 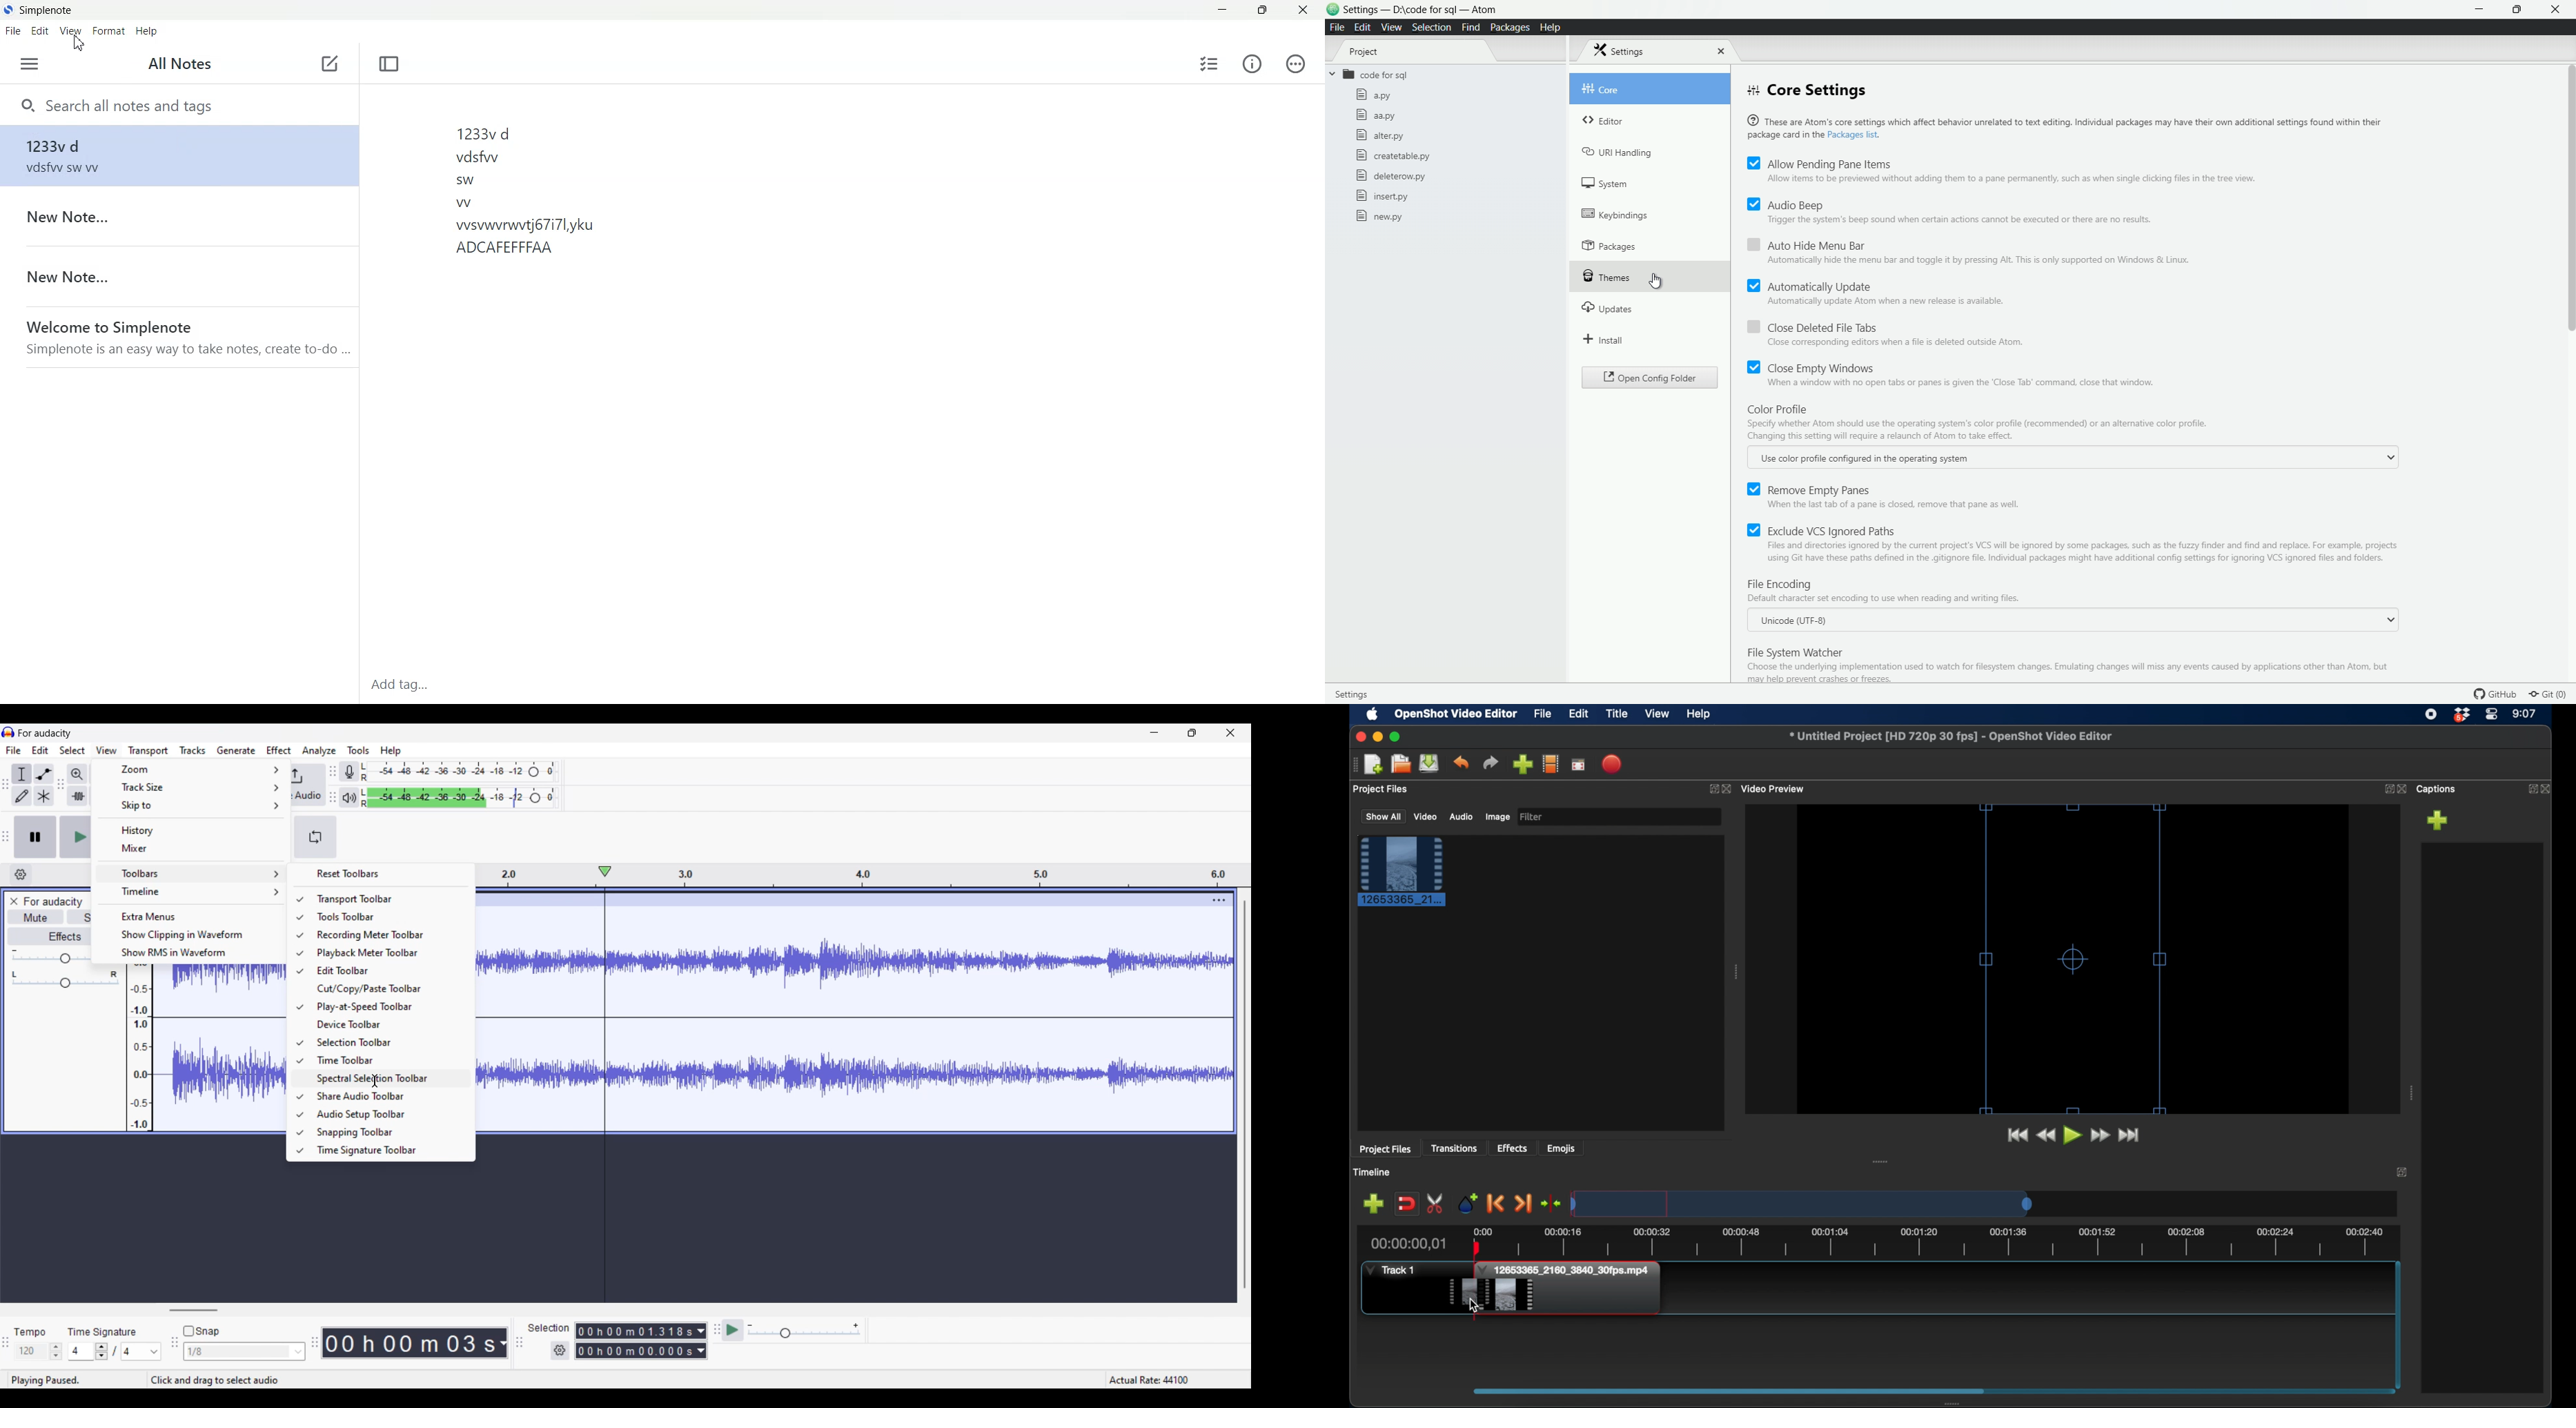 What do you see at coordinates (459, 772) in the screenshot?
I see `Recording level` at bounding box center [459, 772].